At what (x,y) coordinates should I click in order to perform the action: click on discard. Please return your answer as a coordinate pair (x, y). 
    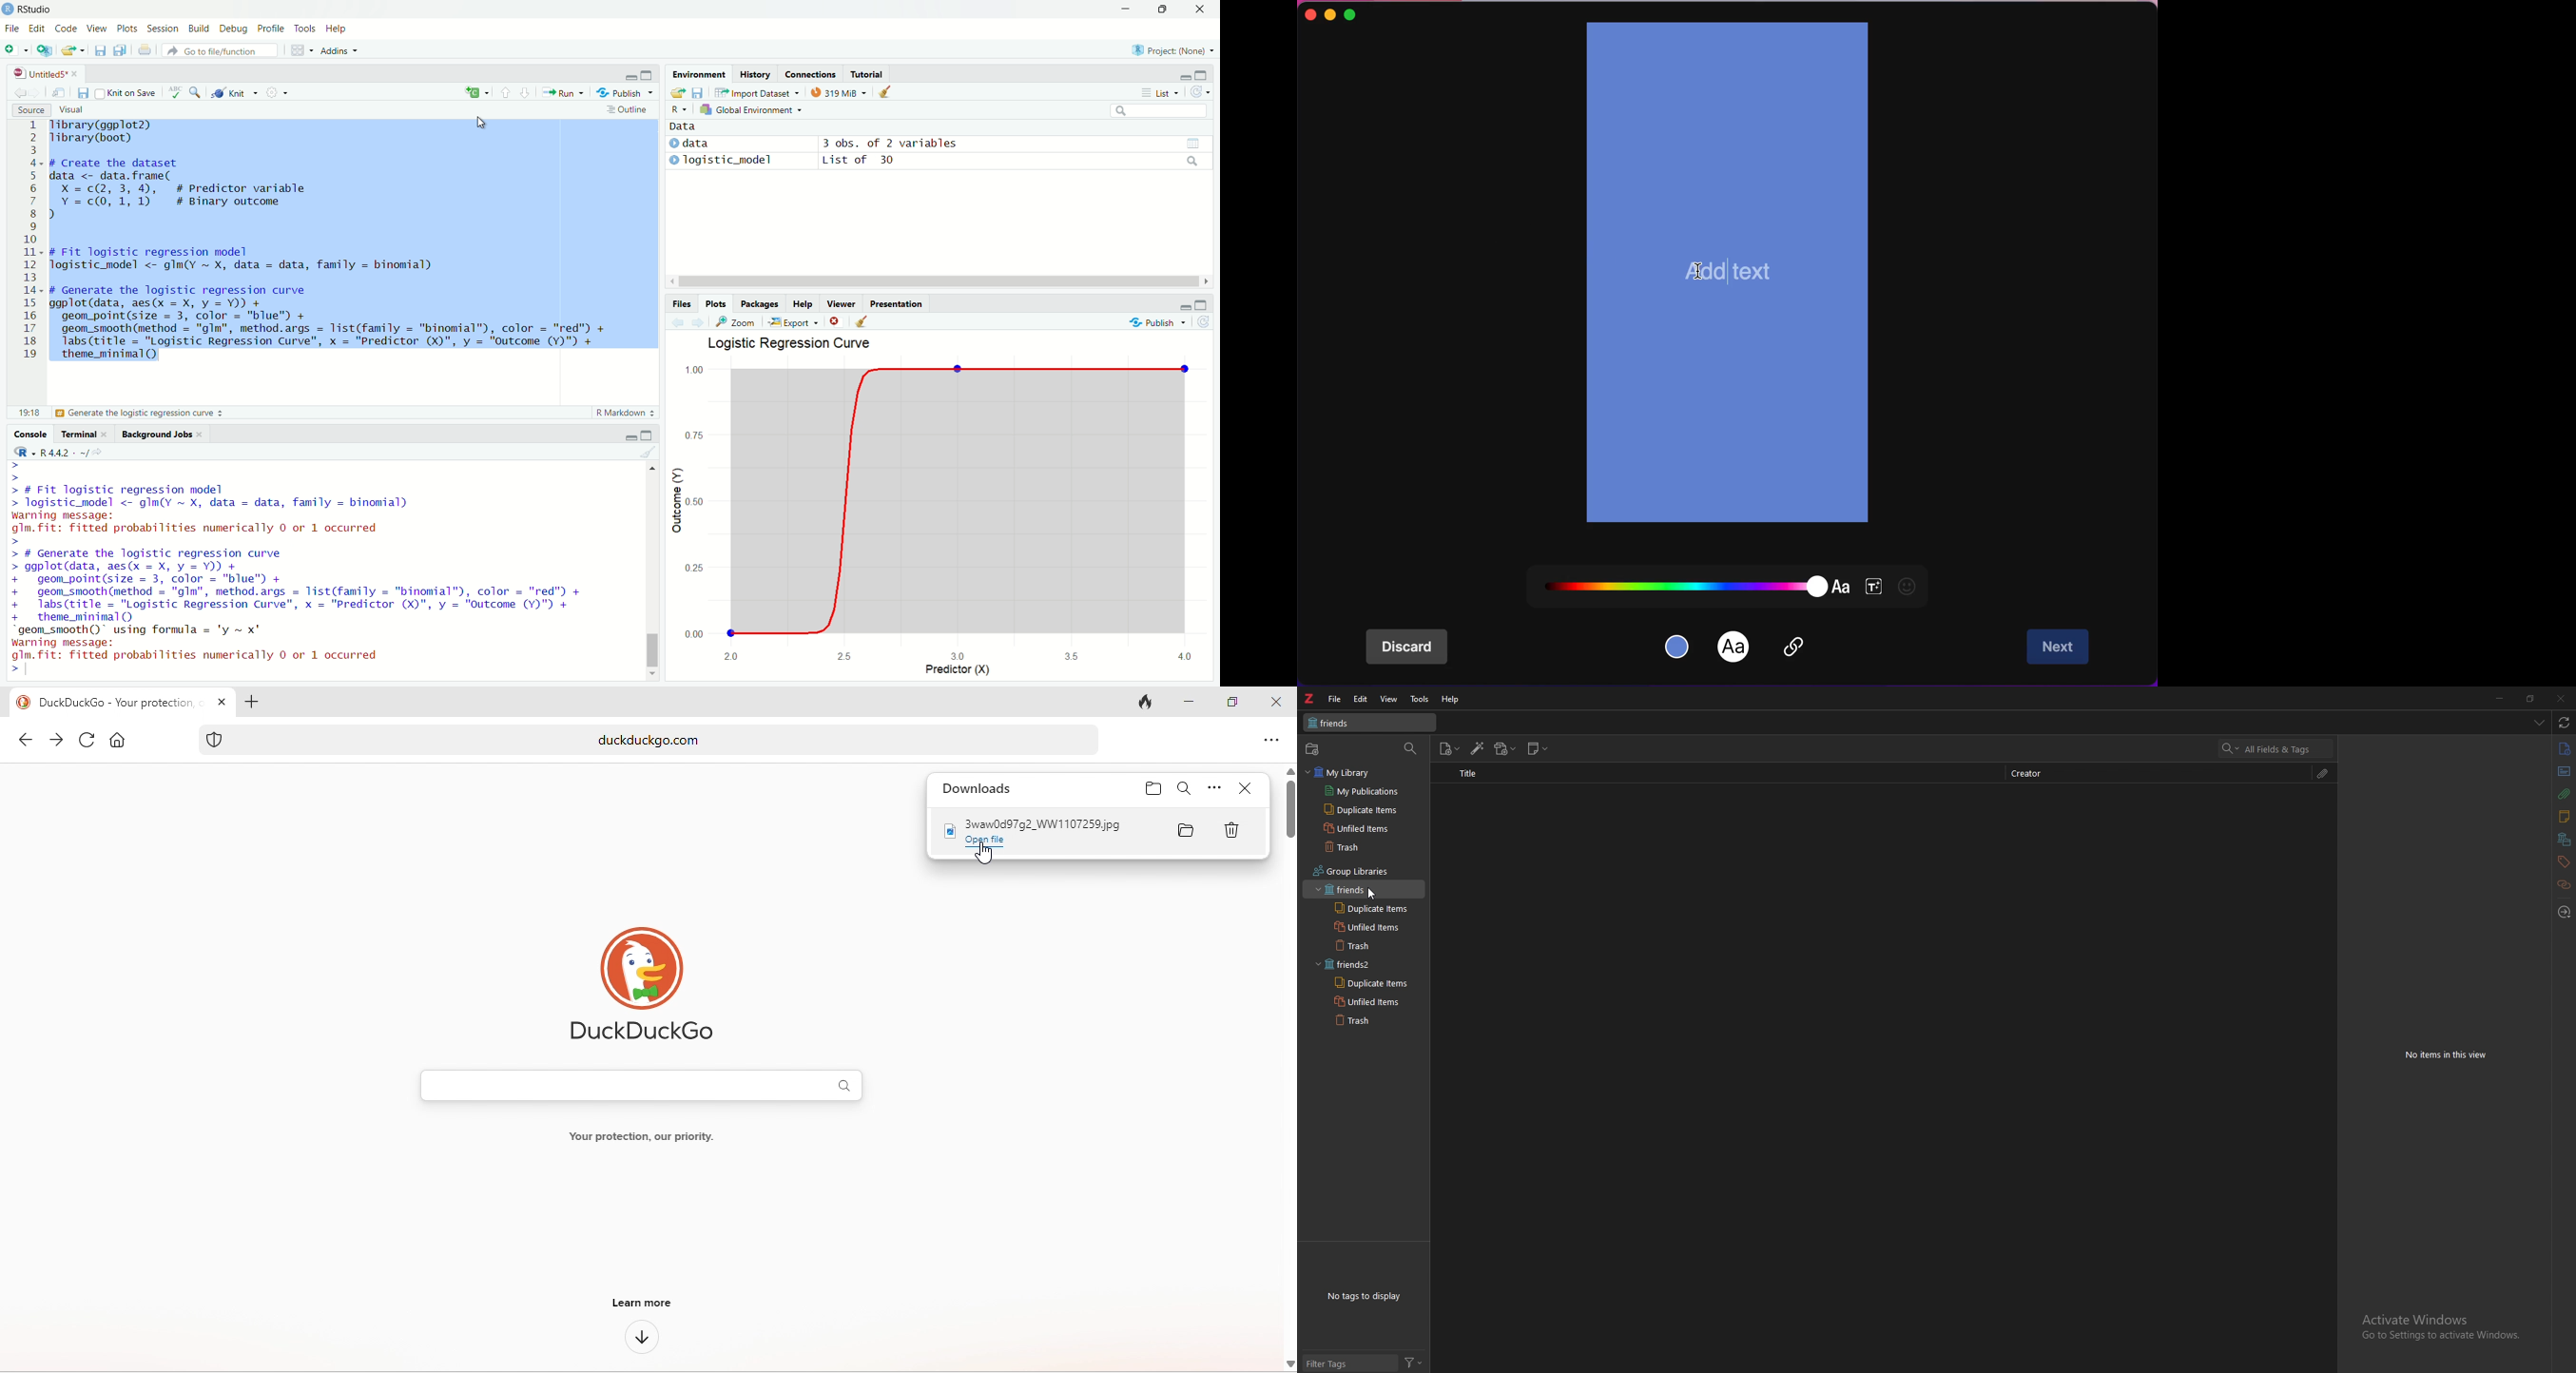
    Looking at the image, I should click on (1412, 648).